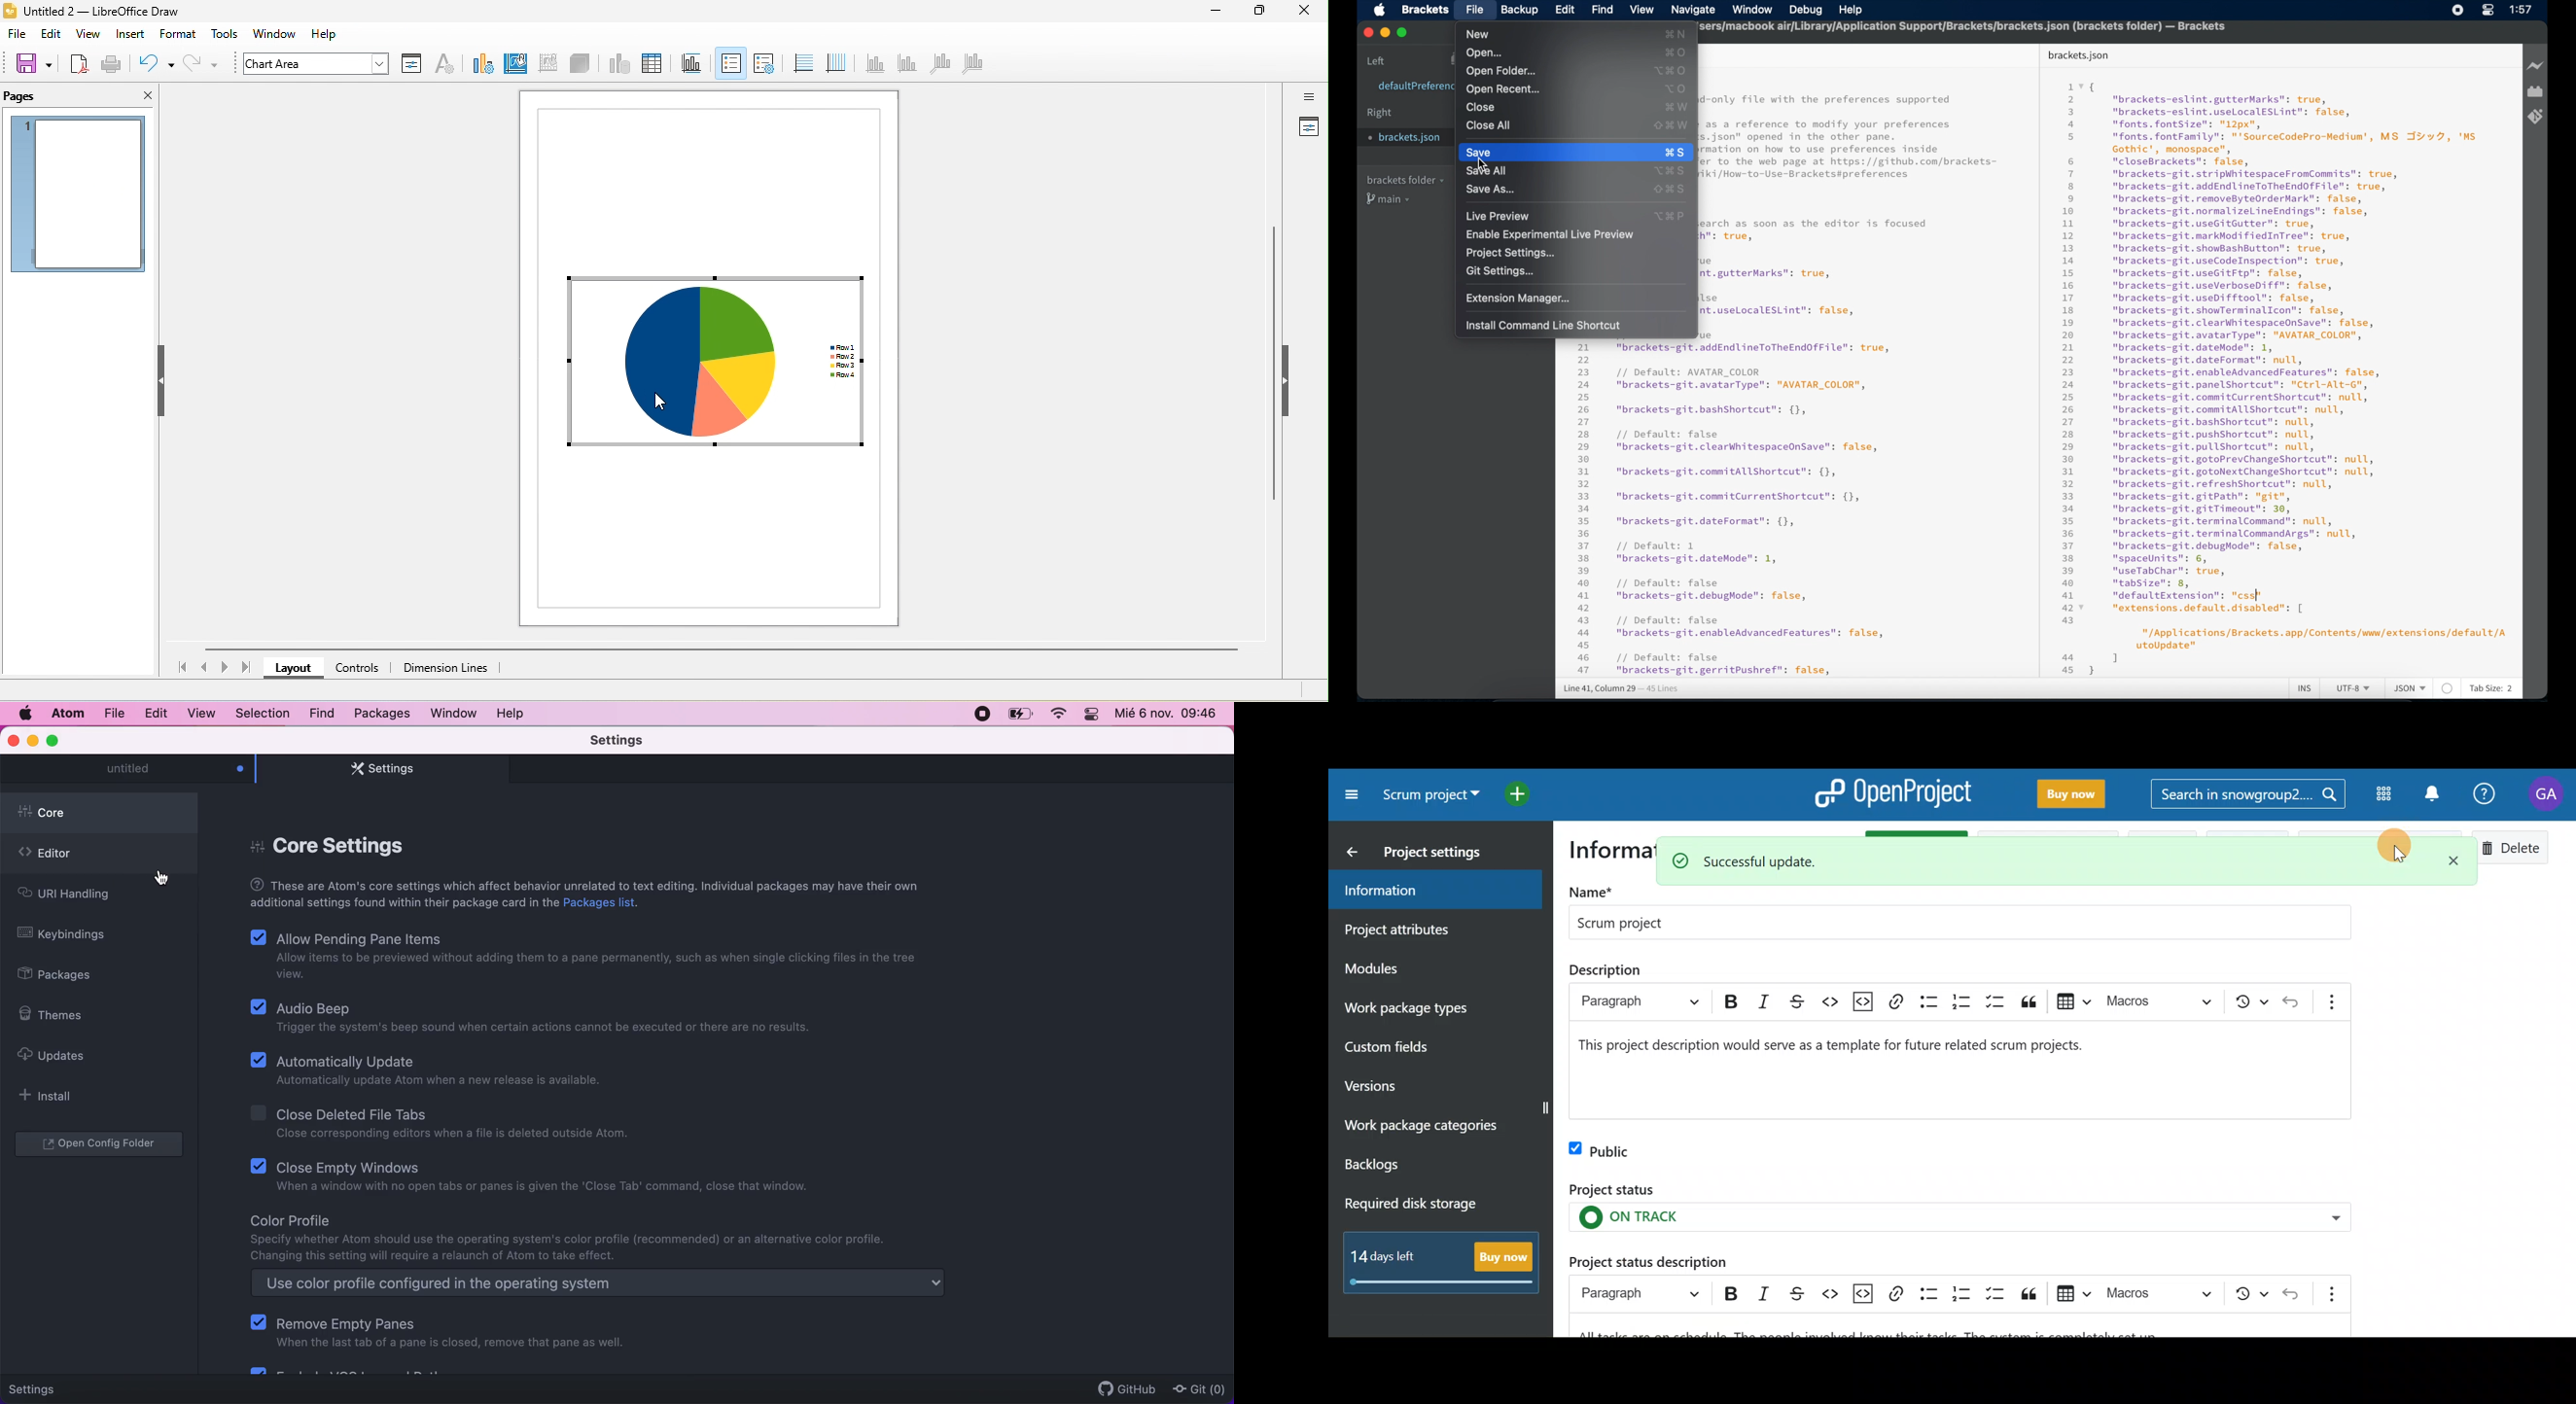 This screenshot has height=1428, width=2576. I want to click on packages, so click(381, 716).